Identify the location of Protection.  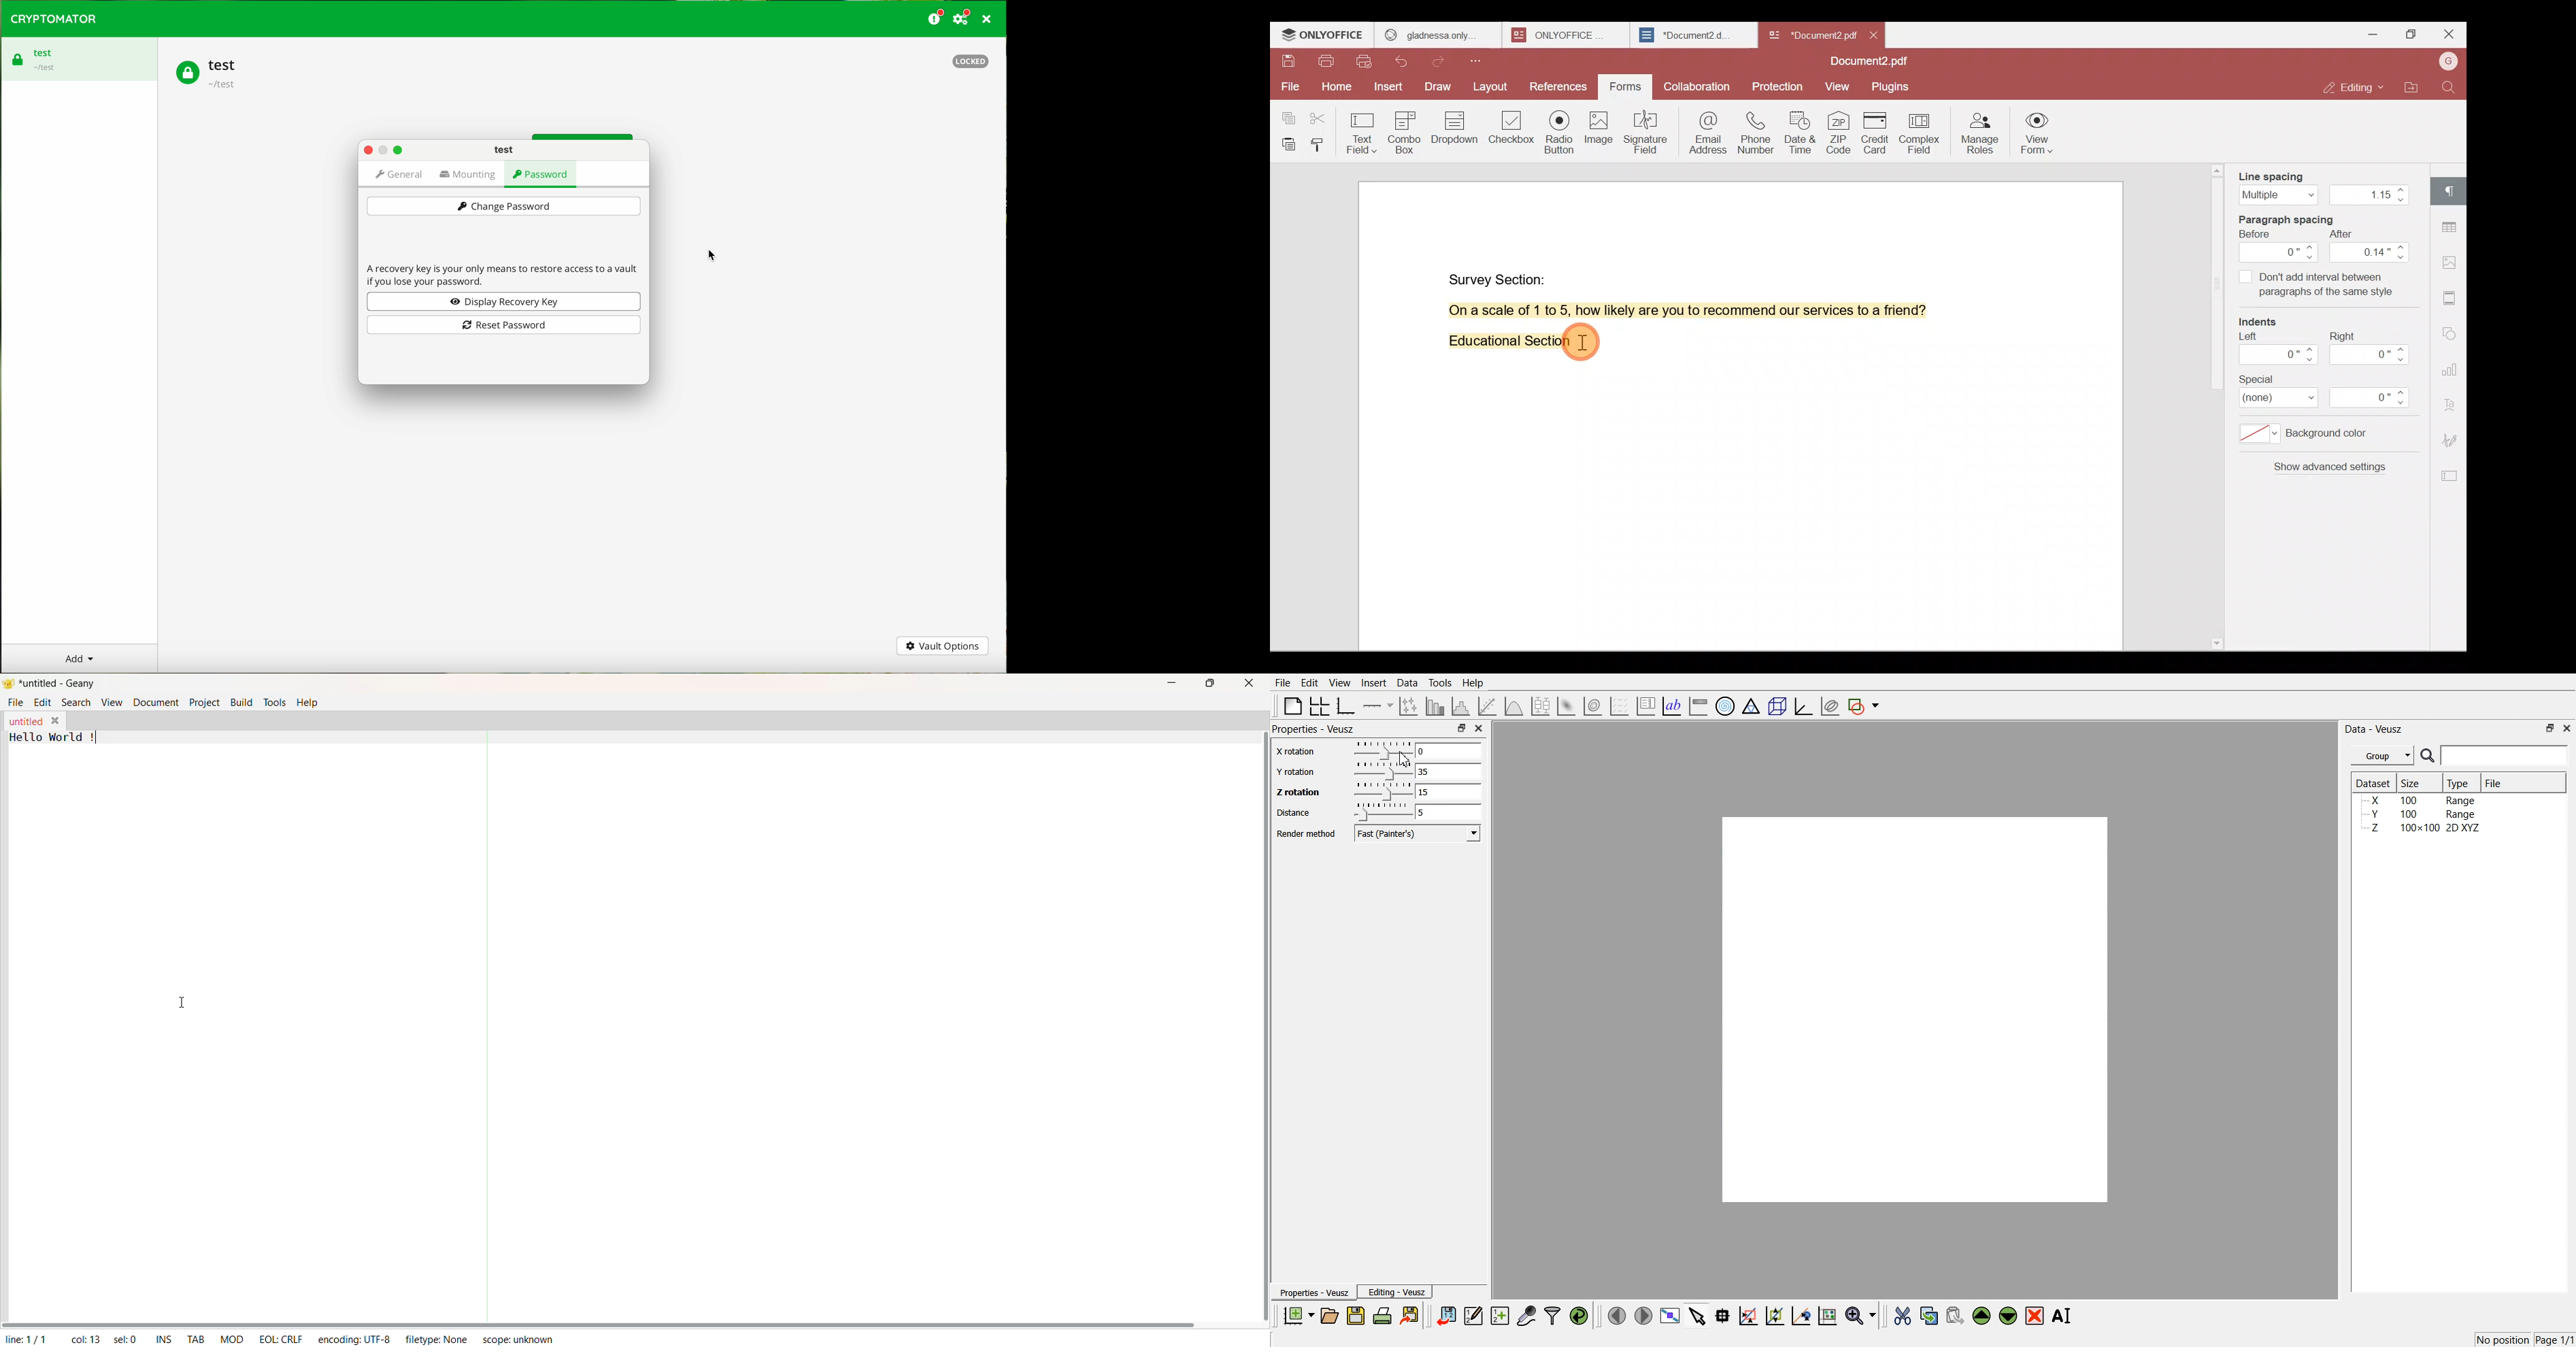
(1780, 83).